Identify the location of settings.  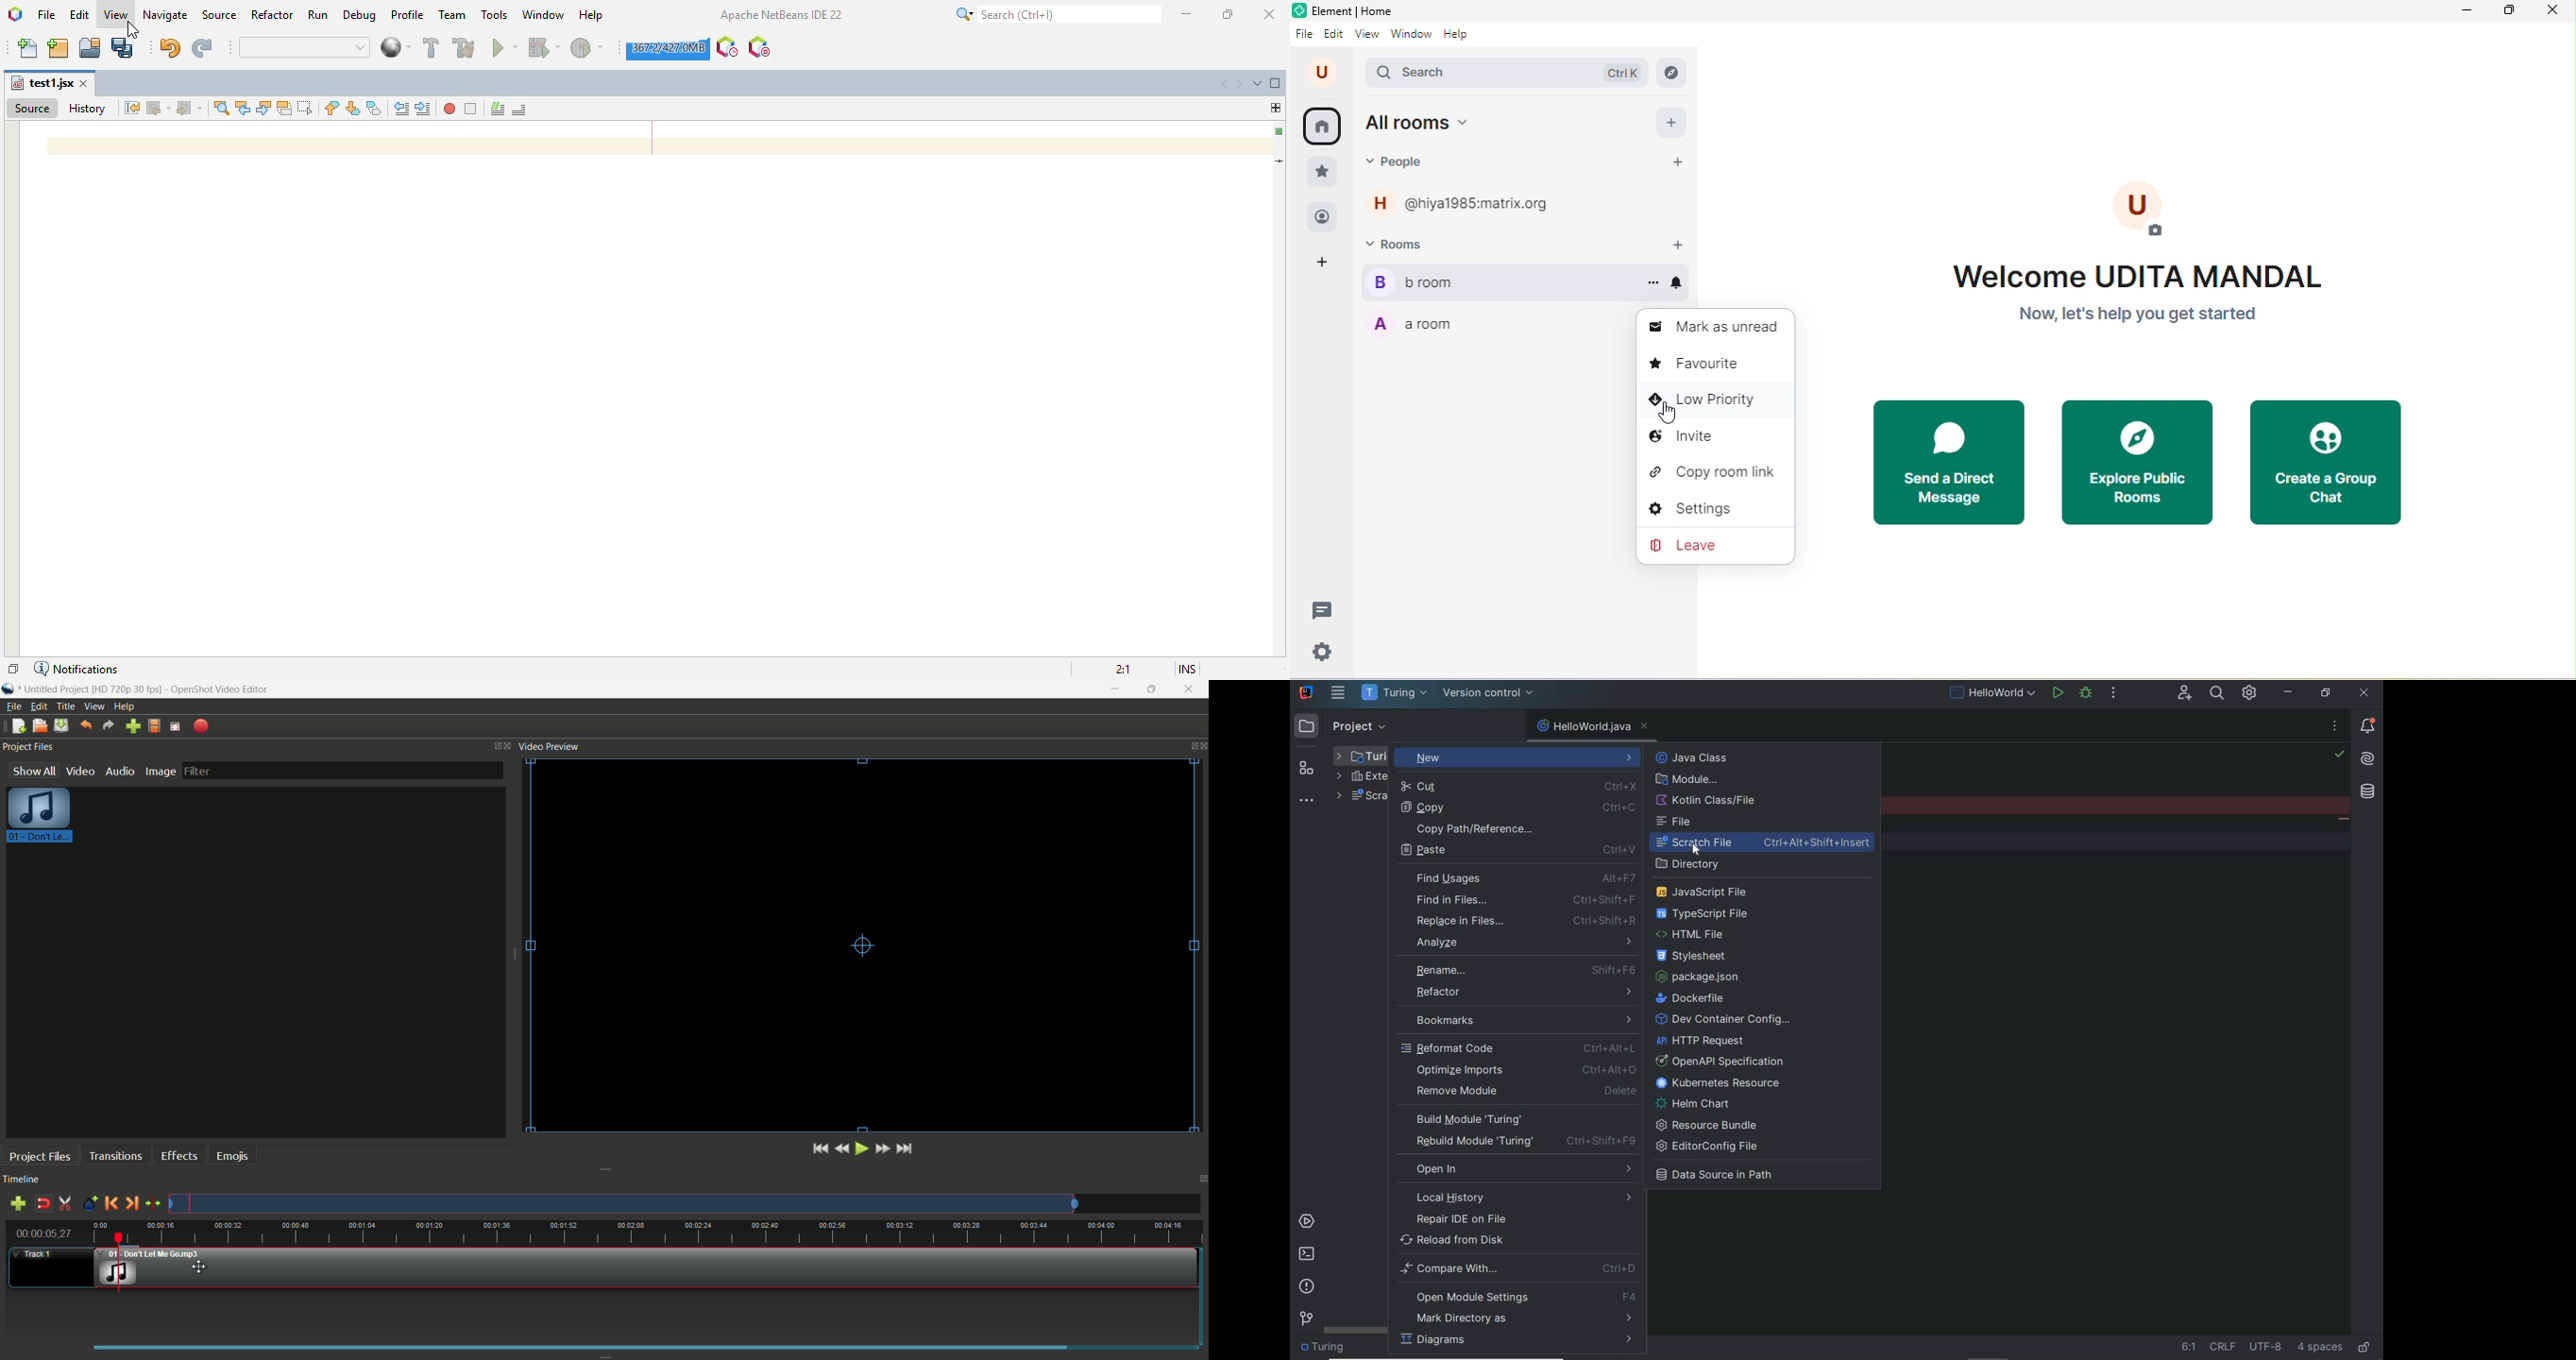
(1700, 510).